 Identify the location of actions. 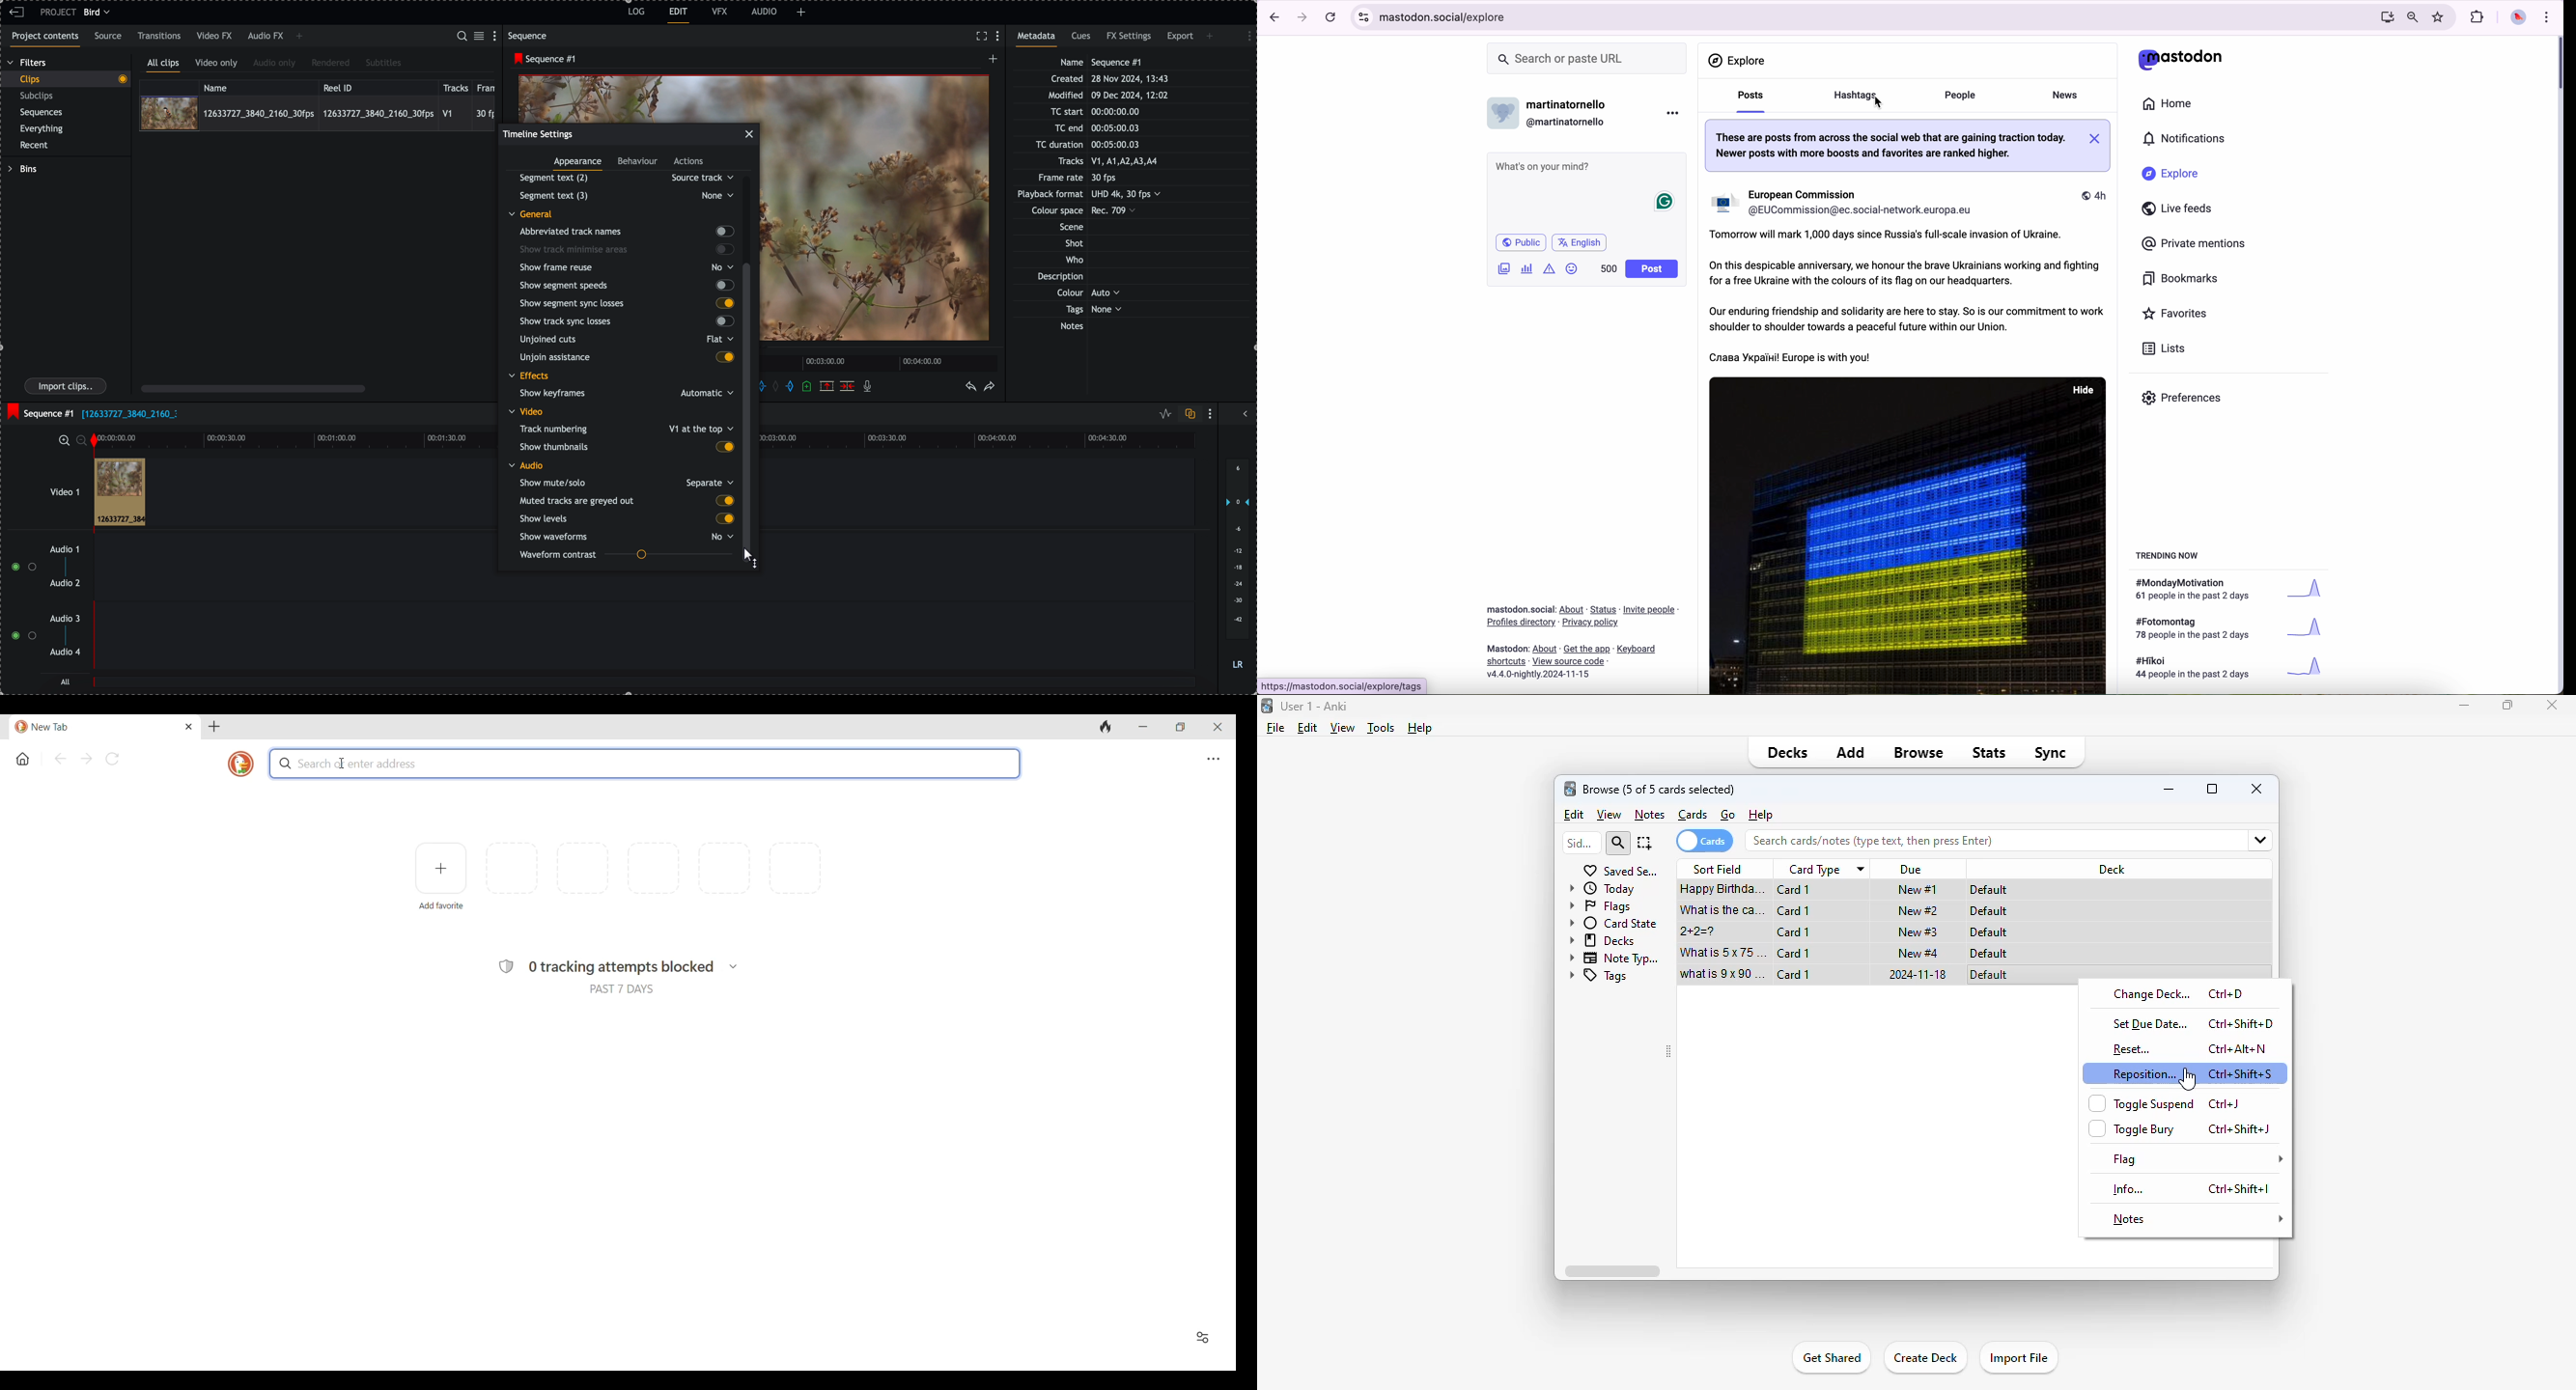
(689, 162).